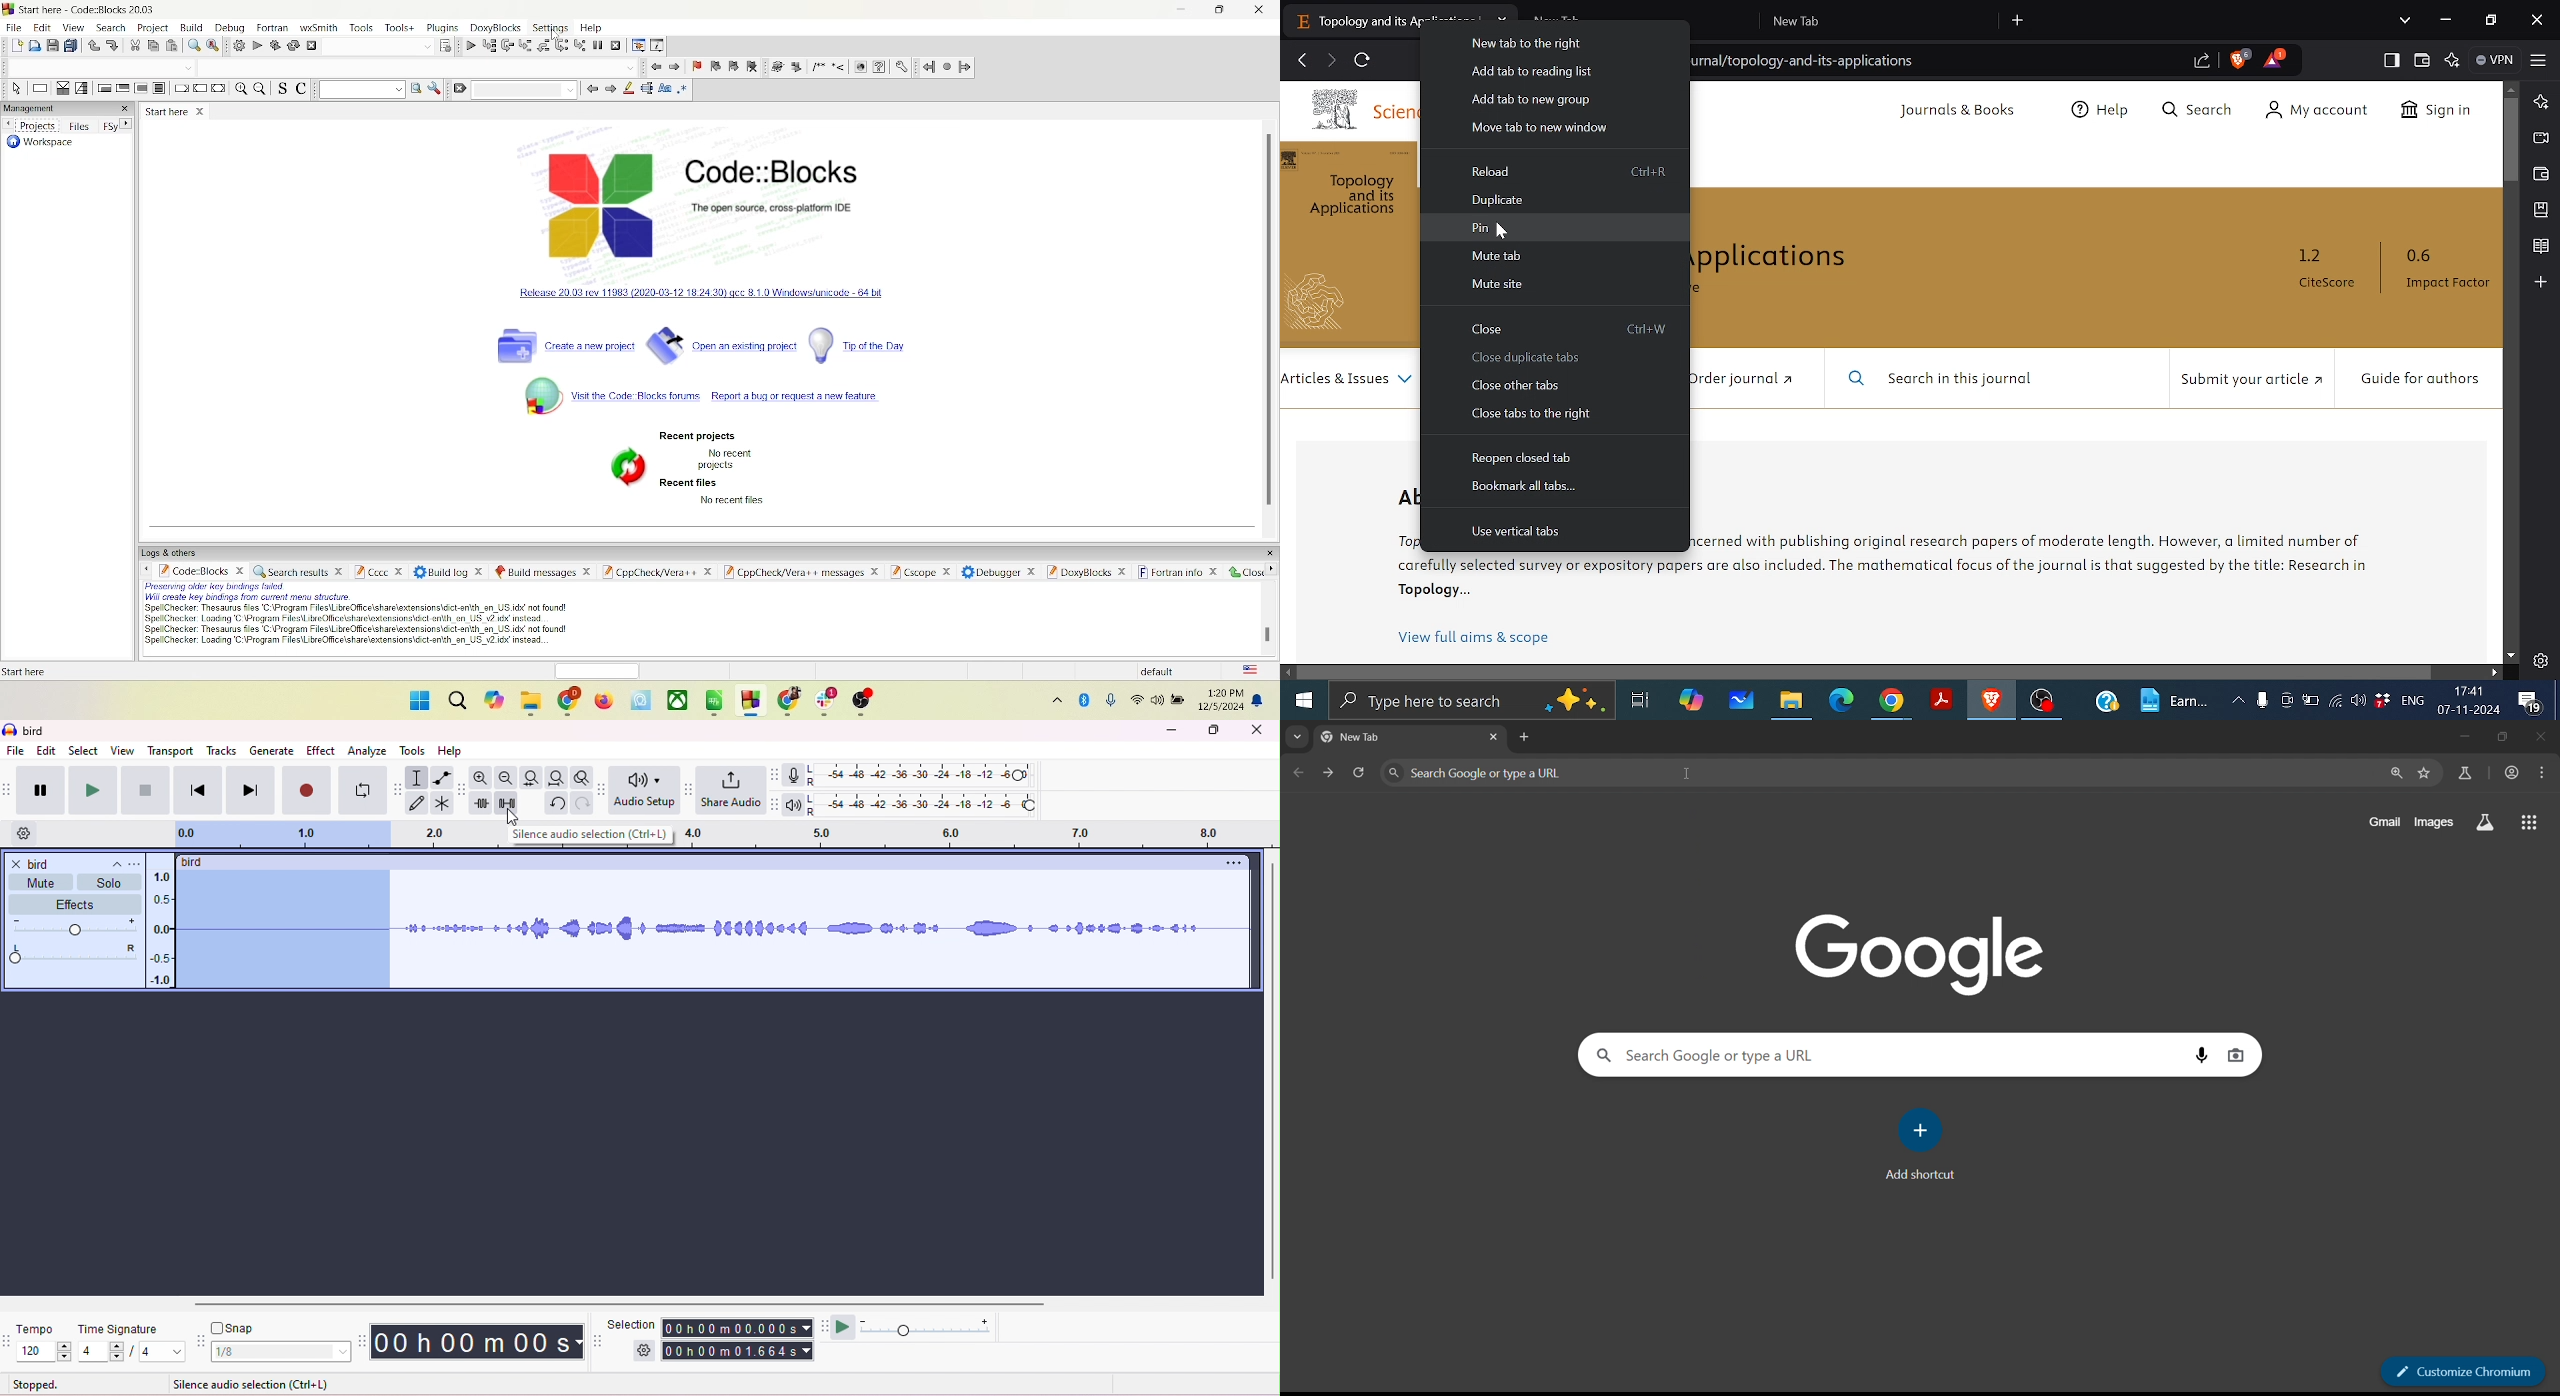  What do you see at coordinates (735, 1352) in the screenshot?
I see `00h 00m01.656s (end time) ` at bounding box center [735, 1352].